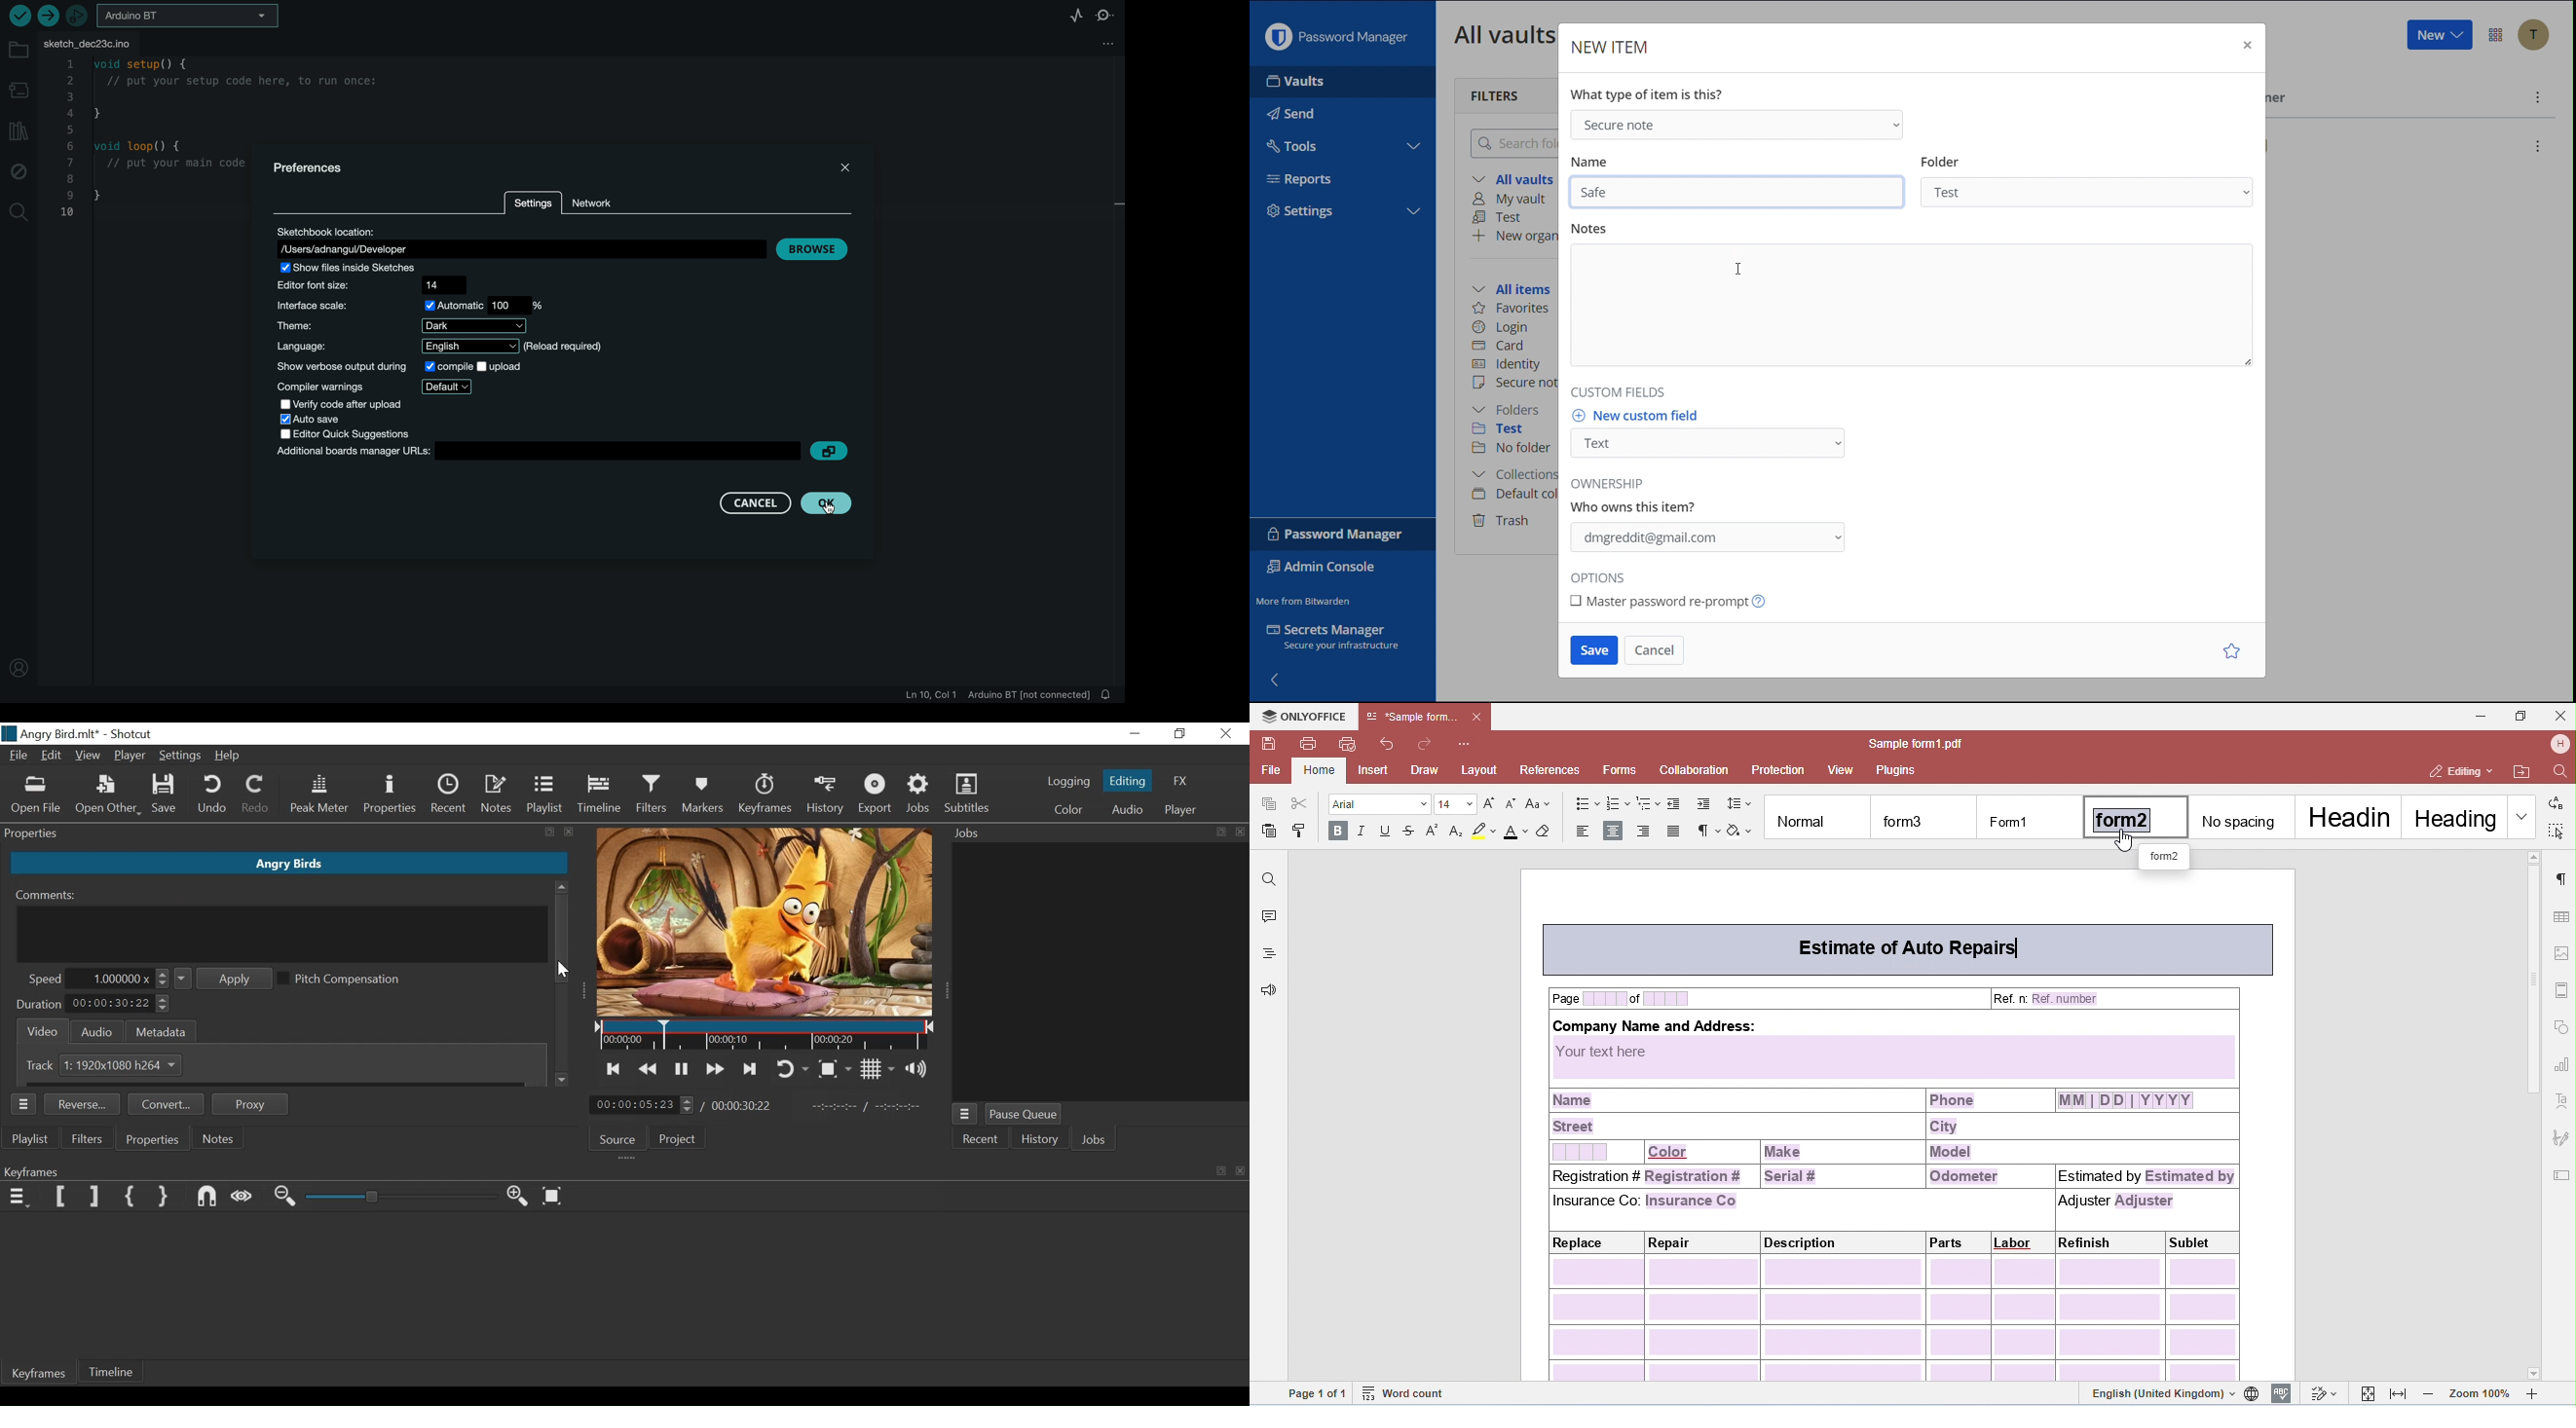 The width and height of the screenshot is (2576, 1428). Describe the element at coordinates (341, 978) in the screenshot. I see `(un)select Pitch Compensation` at that location.